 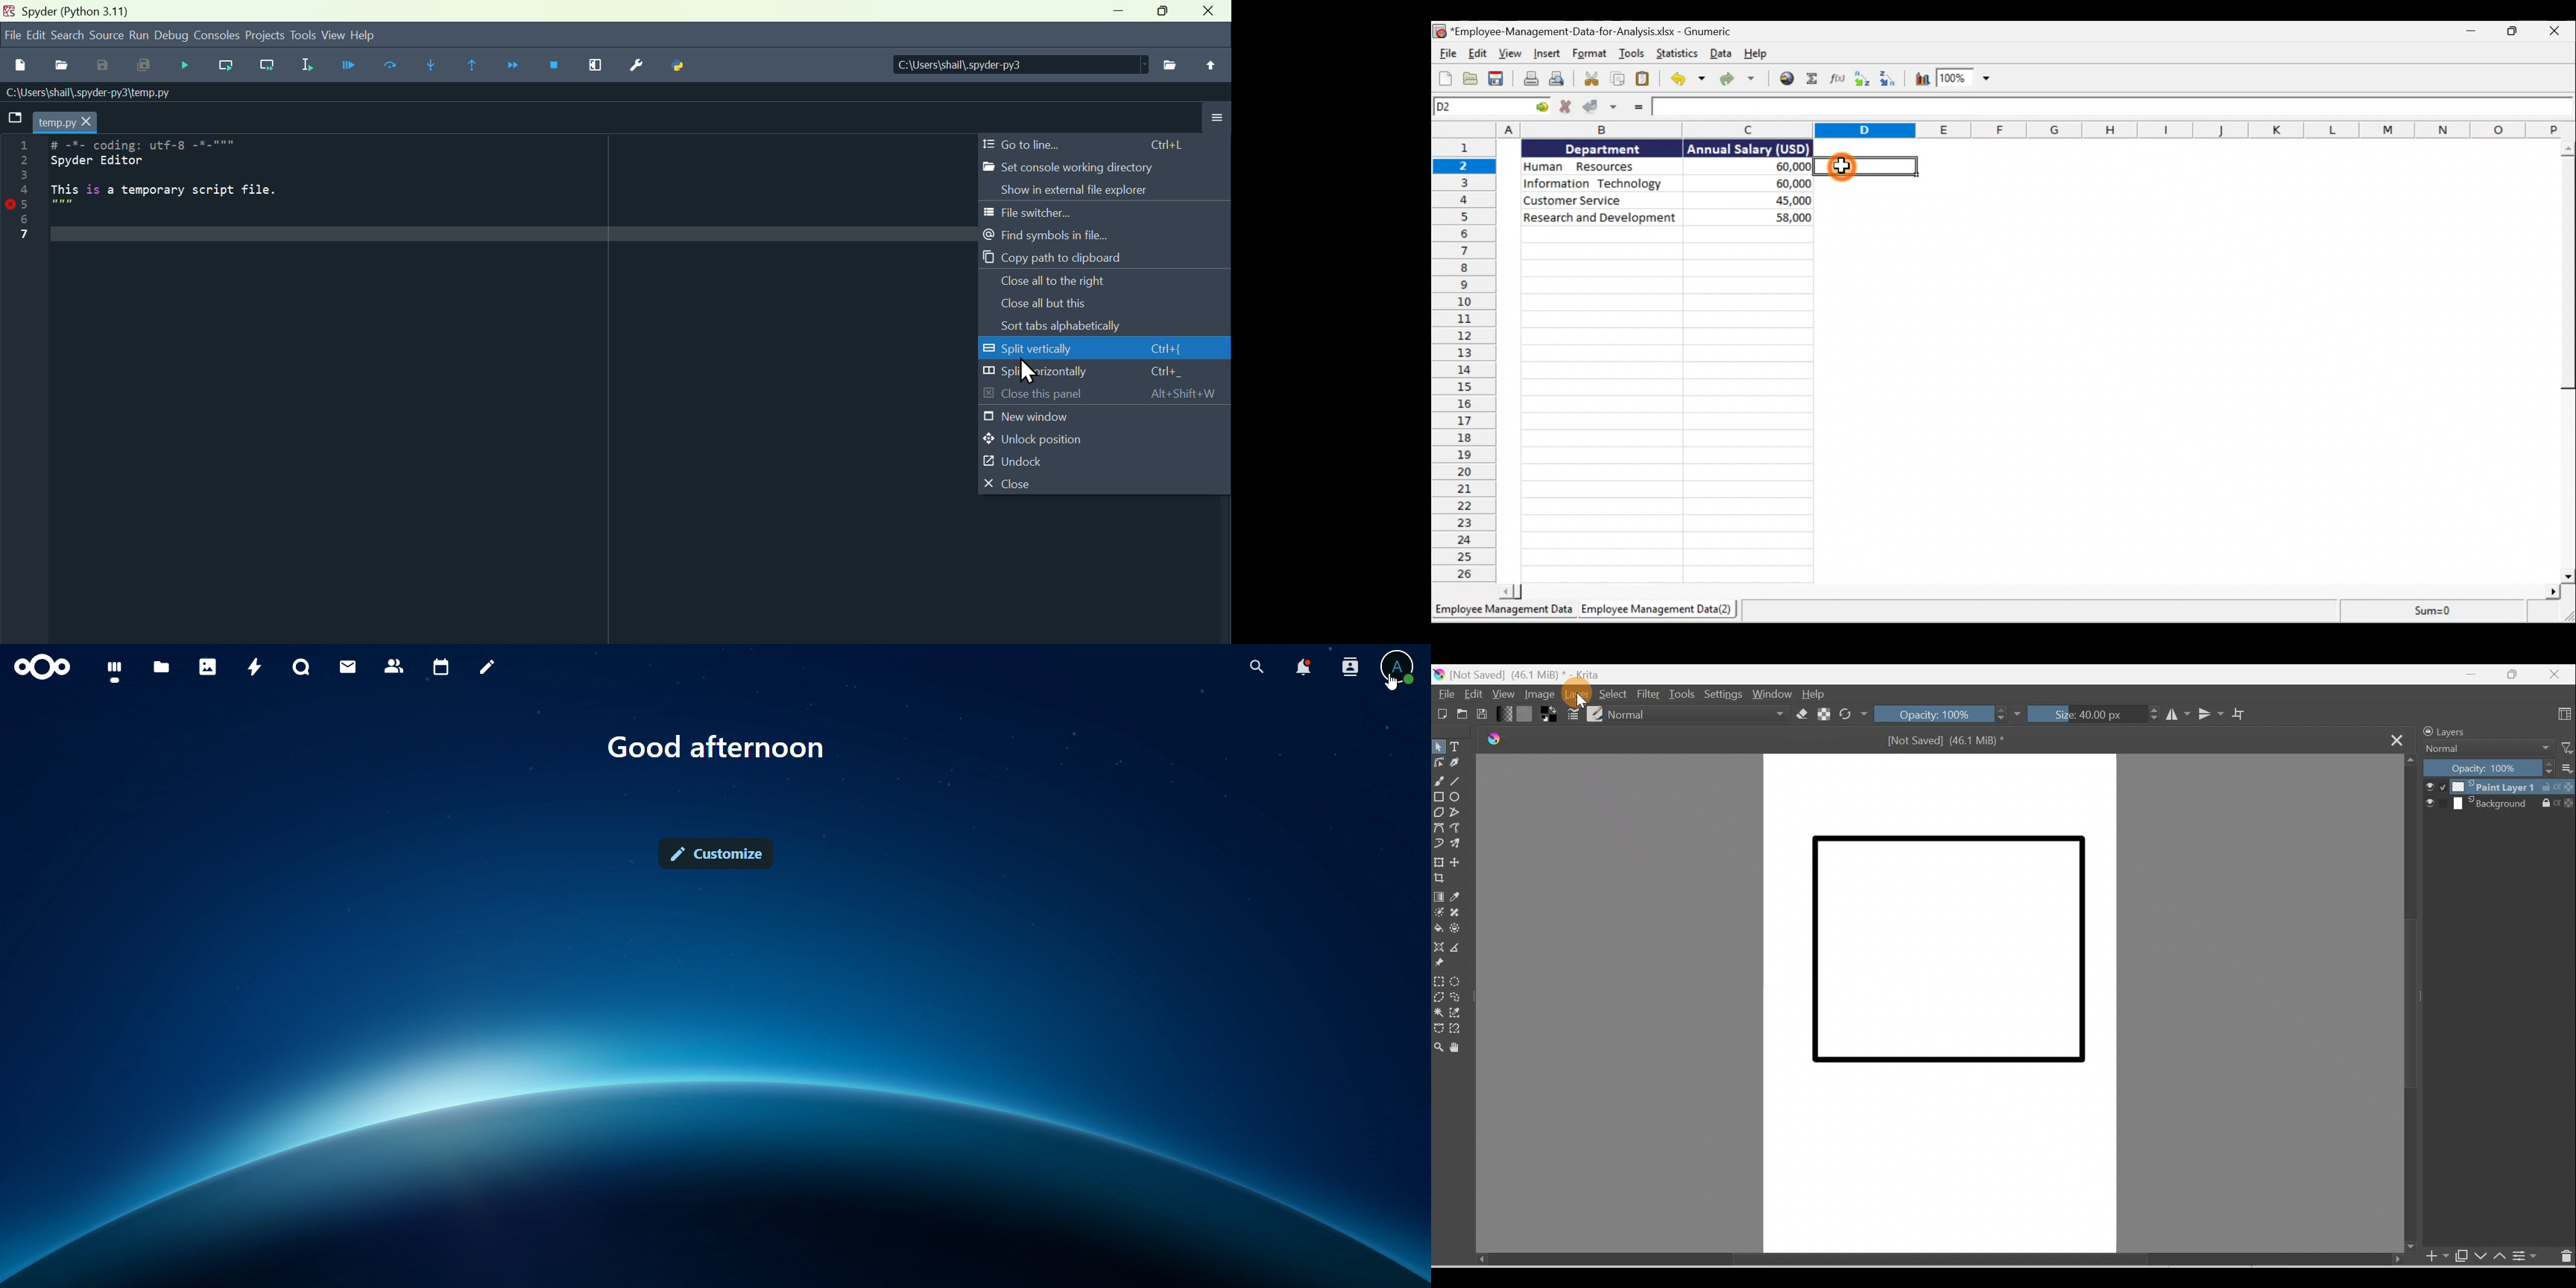 I want to click on File, so click(x=1171, y=65).